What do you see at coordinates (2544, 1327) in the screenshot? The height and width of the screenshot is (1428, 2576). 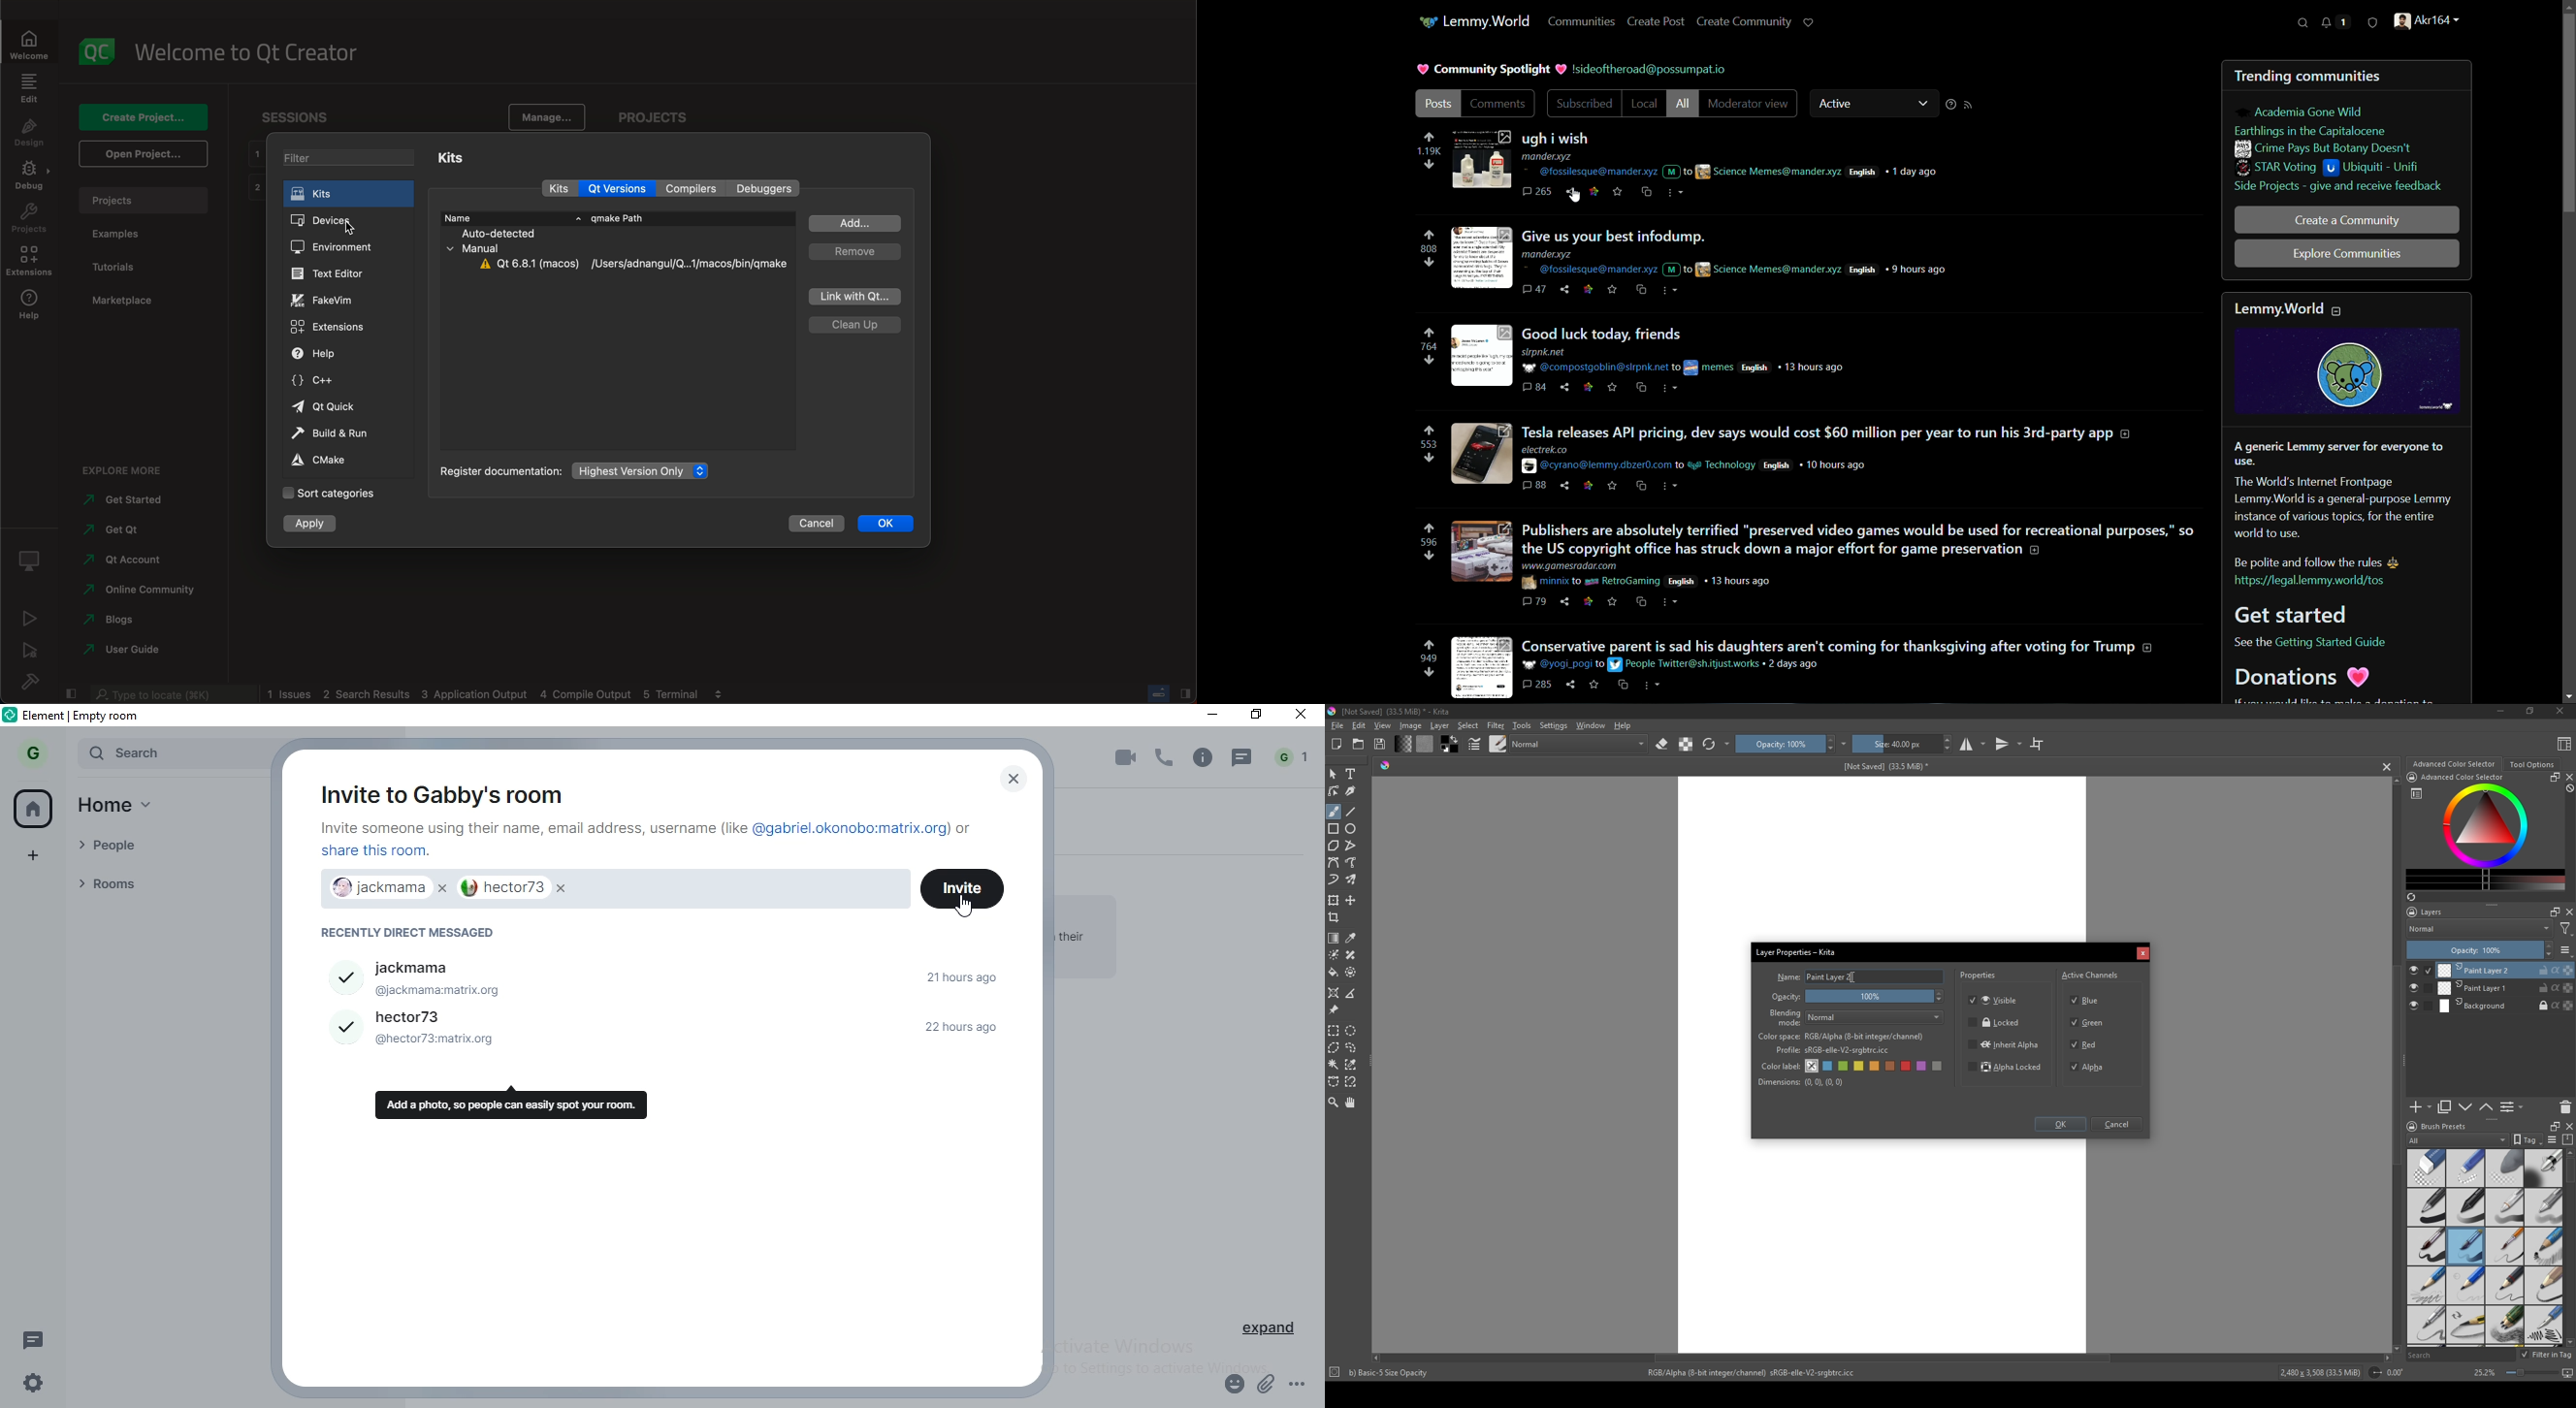 I see `calligraphy pen` at bounding box center [2544, 1327].